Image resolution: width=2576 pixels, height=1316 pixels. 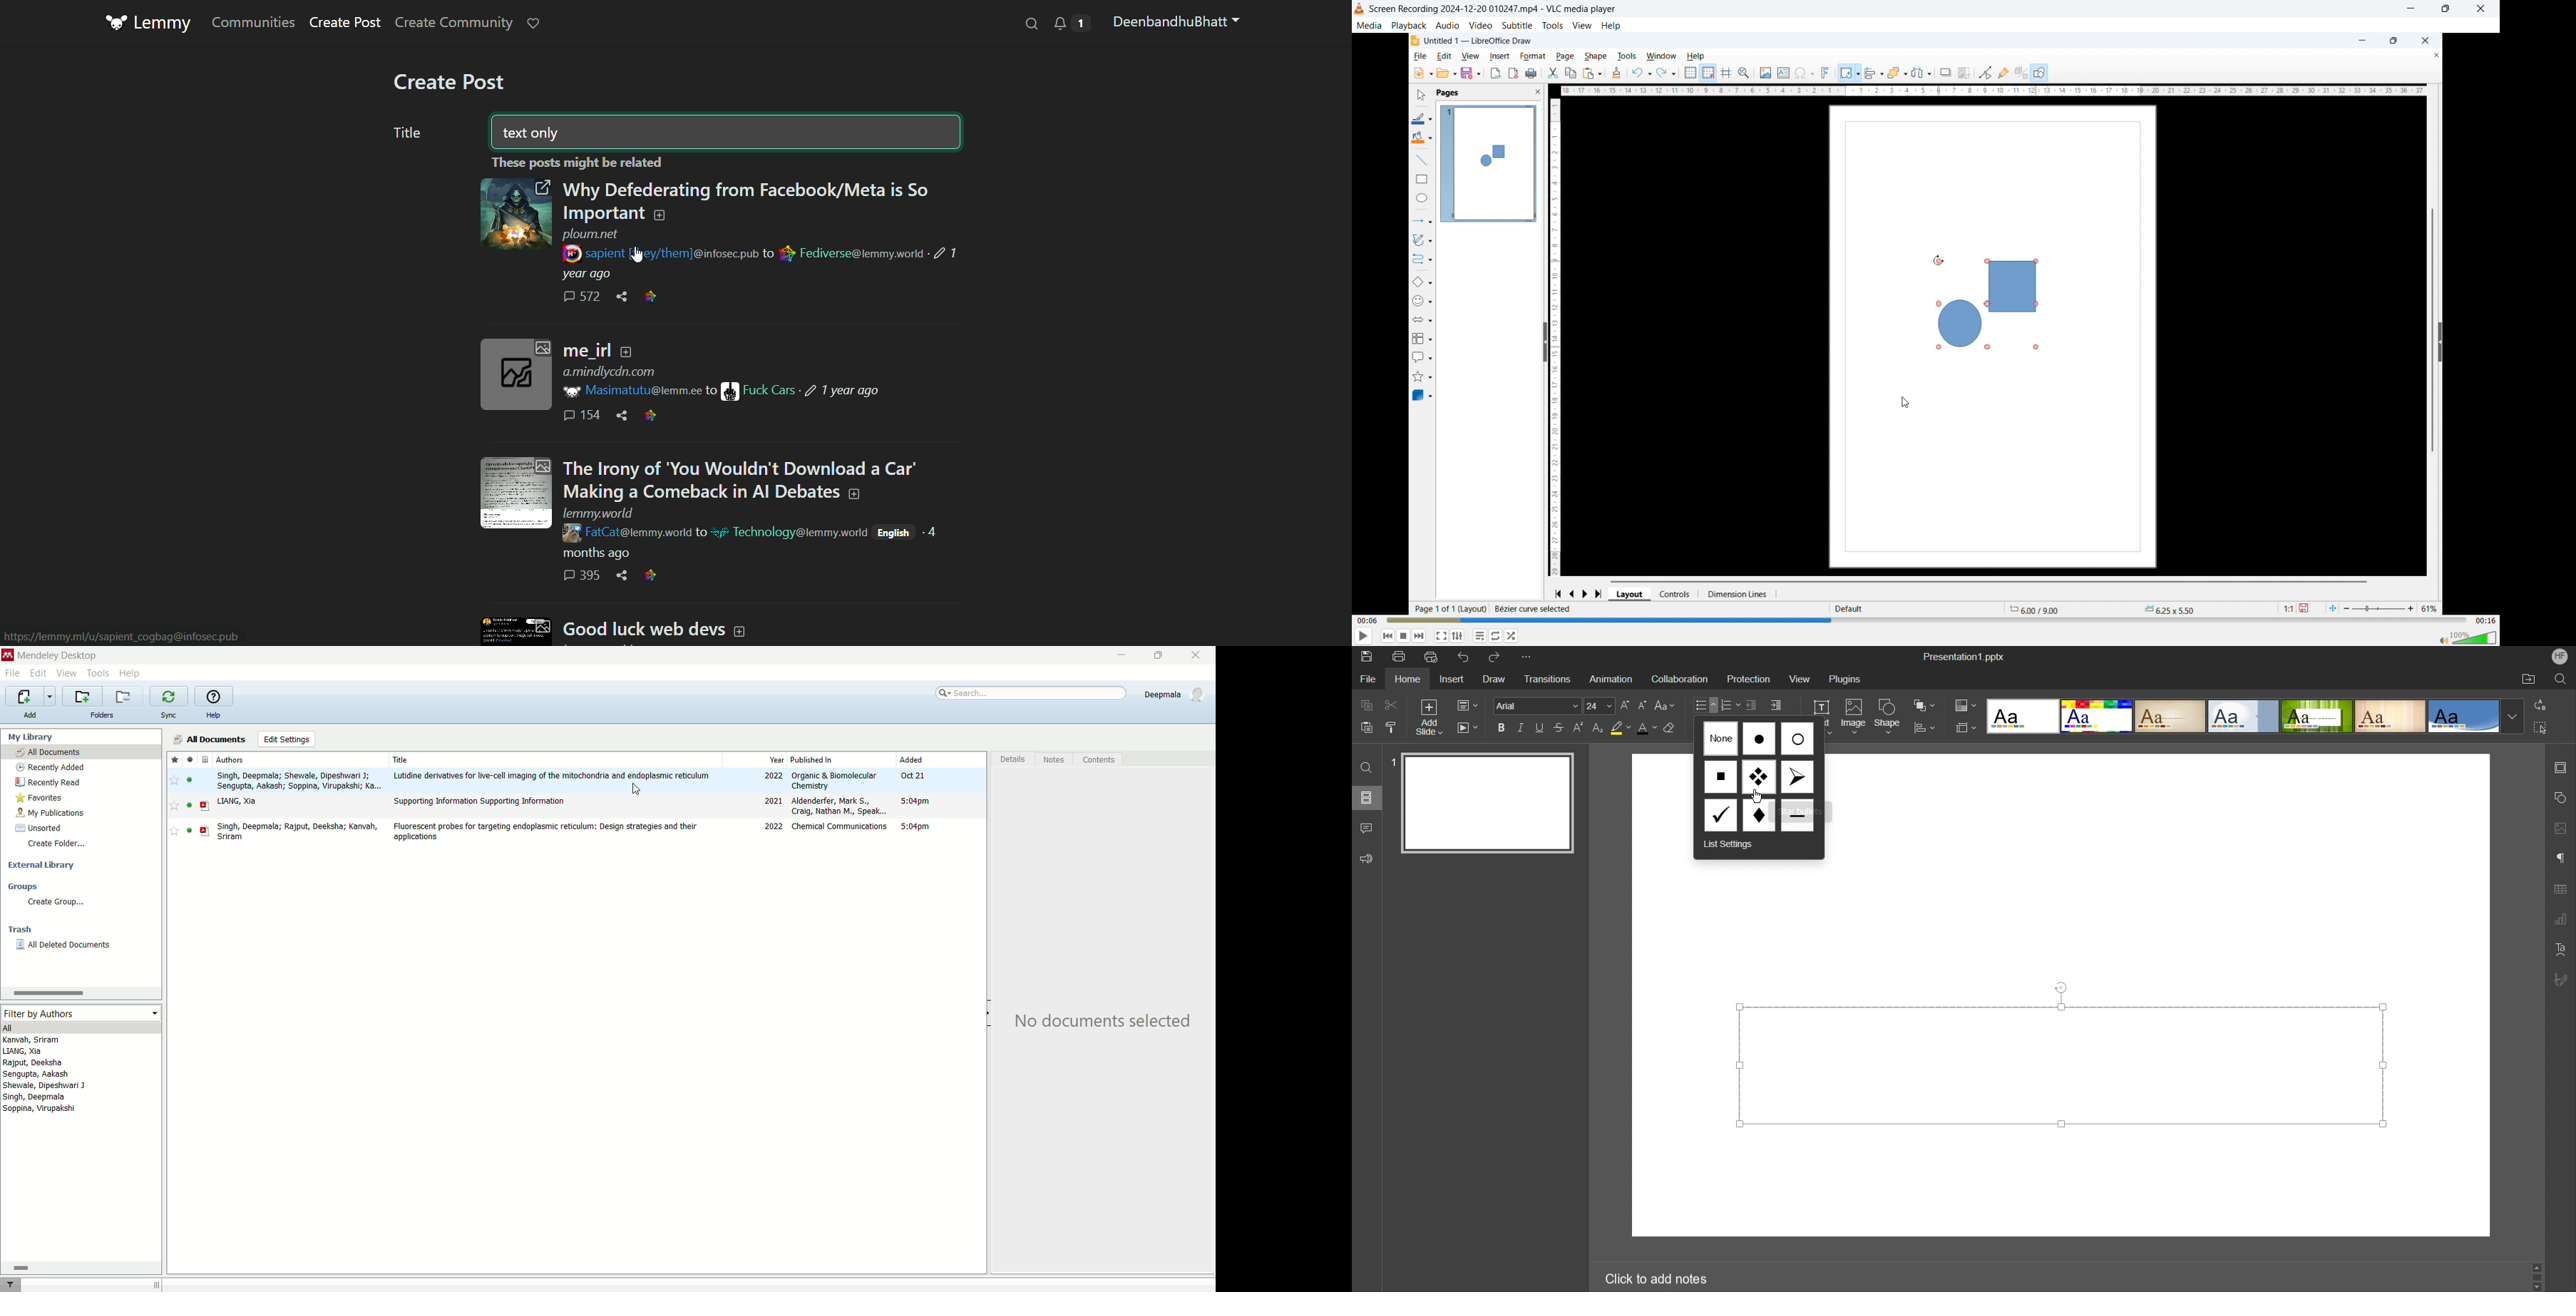 I want to click on Click to open link, so click(x=515, y=213).